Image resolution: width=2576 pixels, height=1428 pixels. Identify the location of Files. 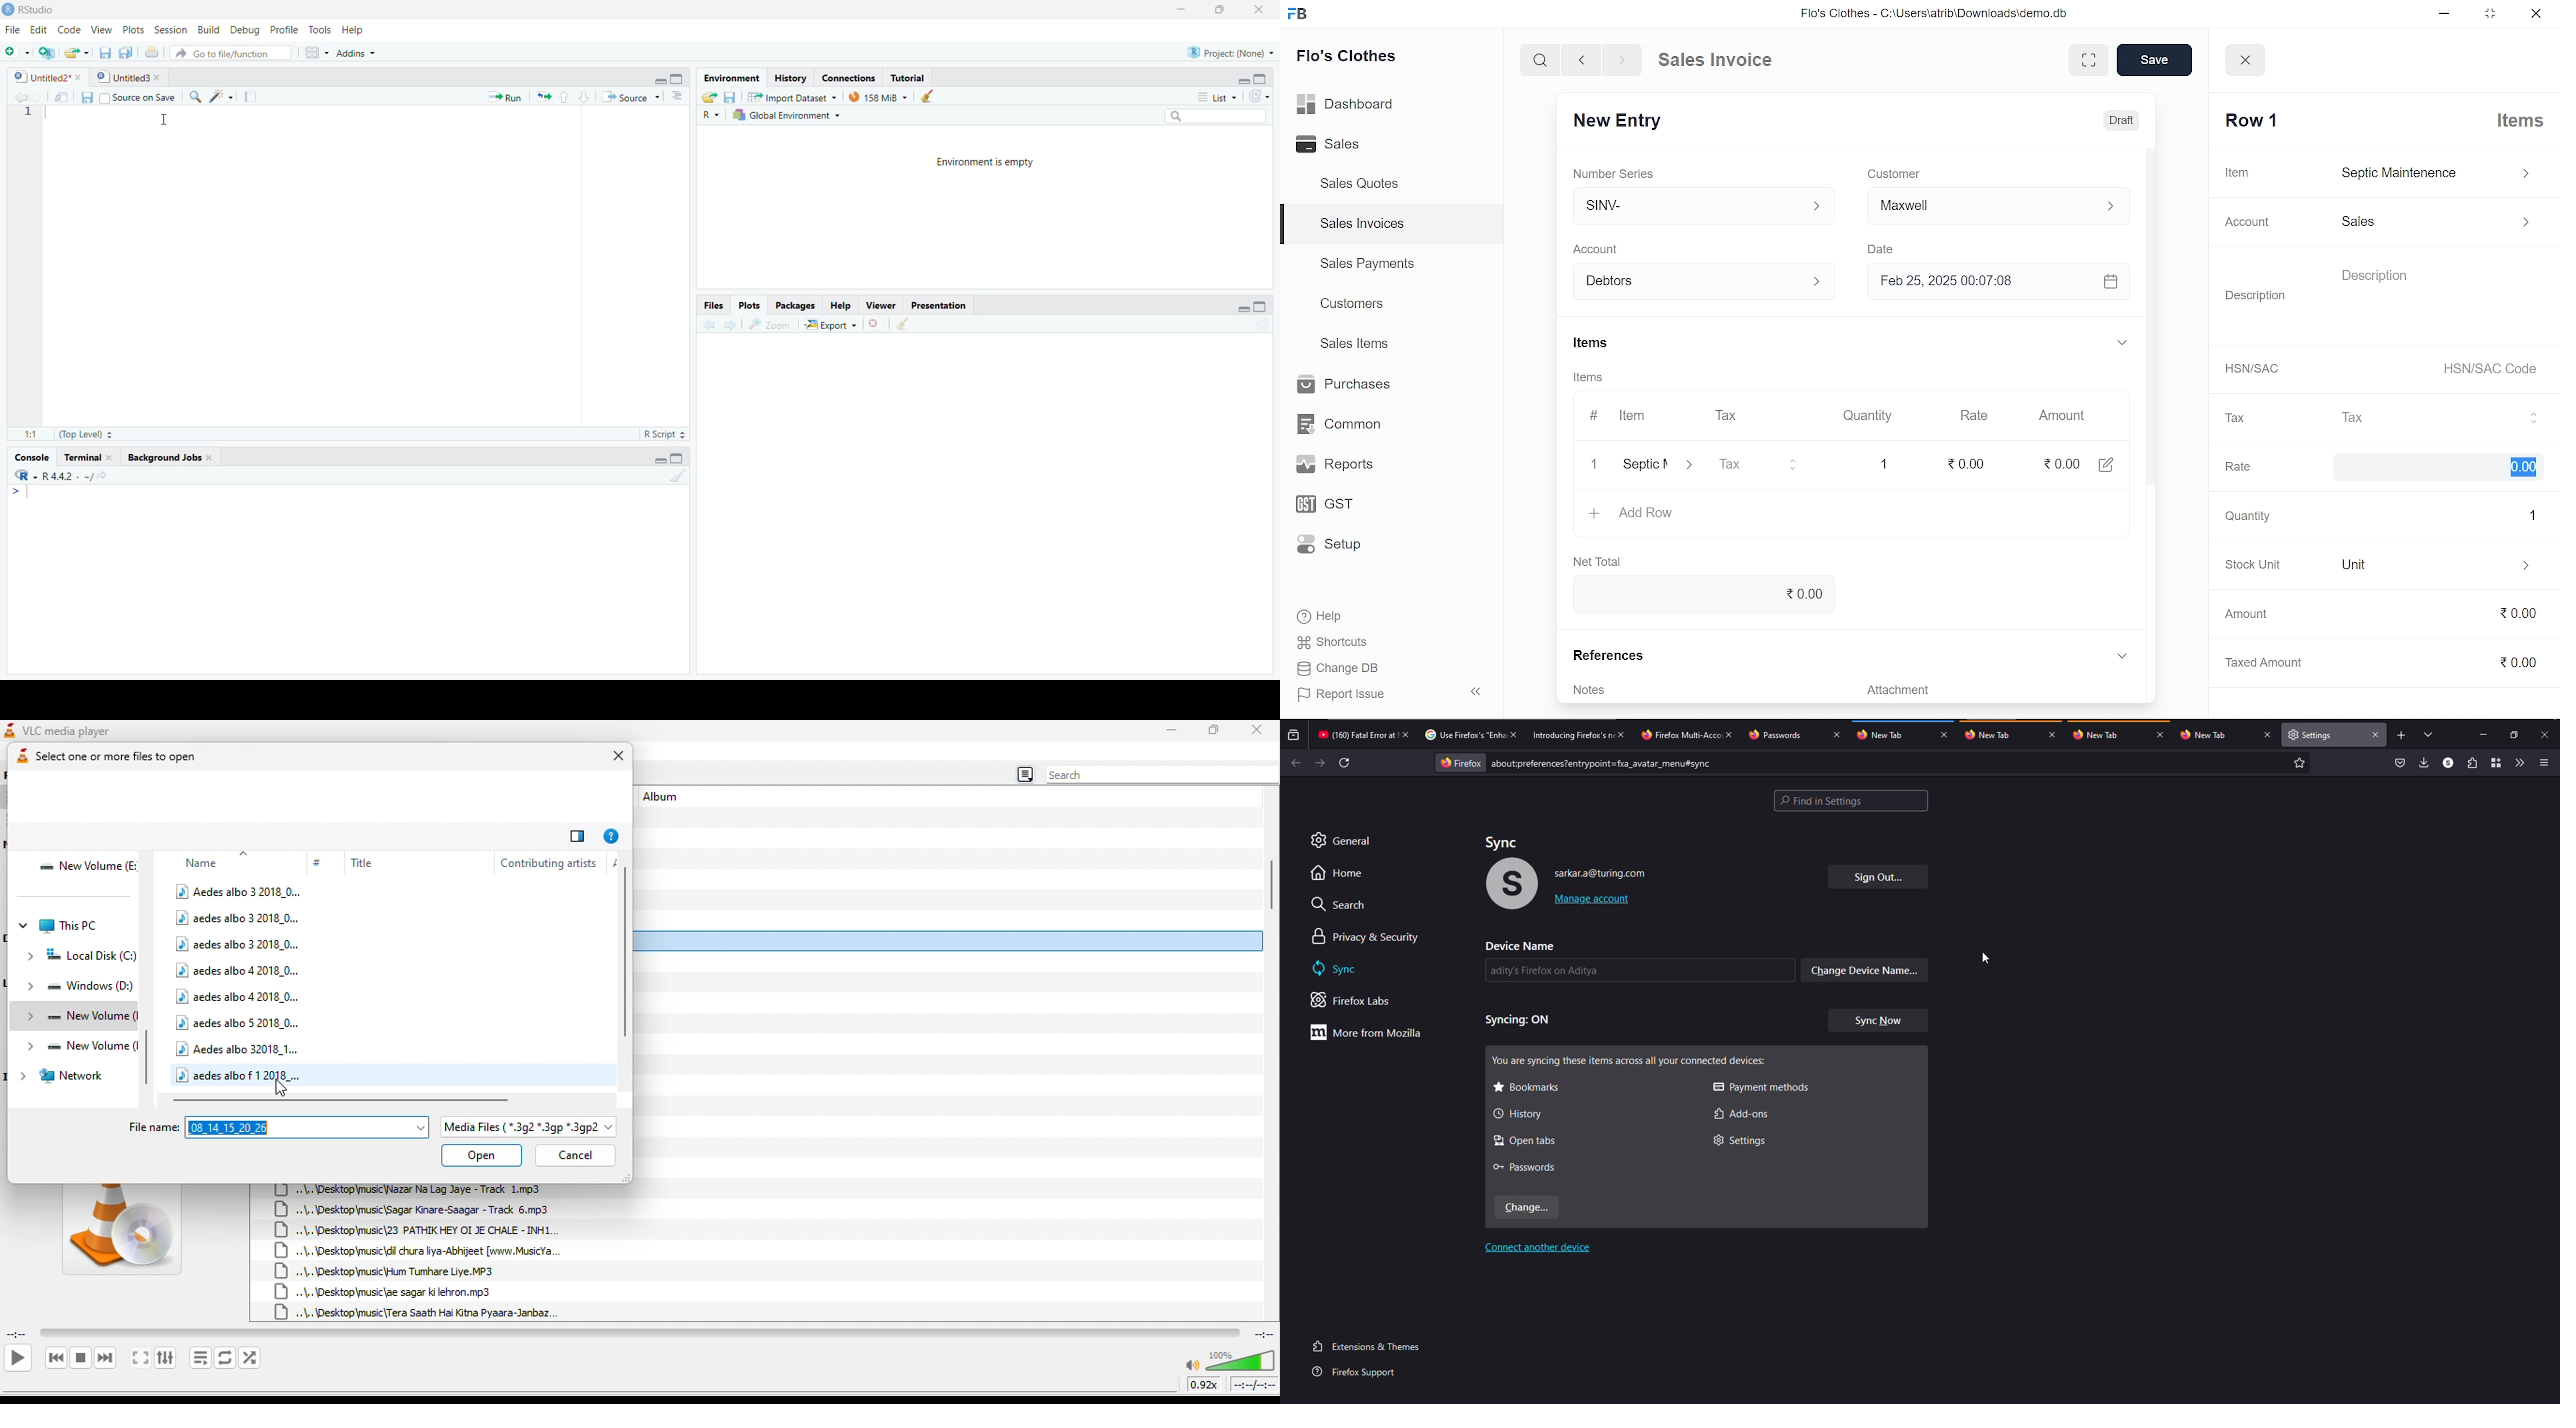
(713, 305).